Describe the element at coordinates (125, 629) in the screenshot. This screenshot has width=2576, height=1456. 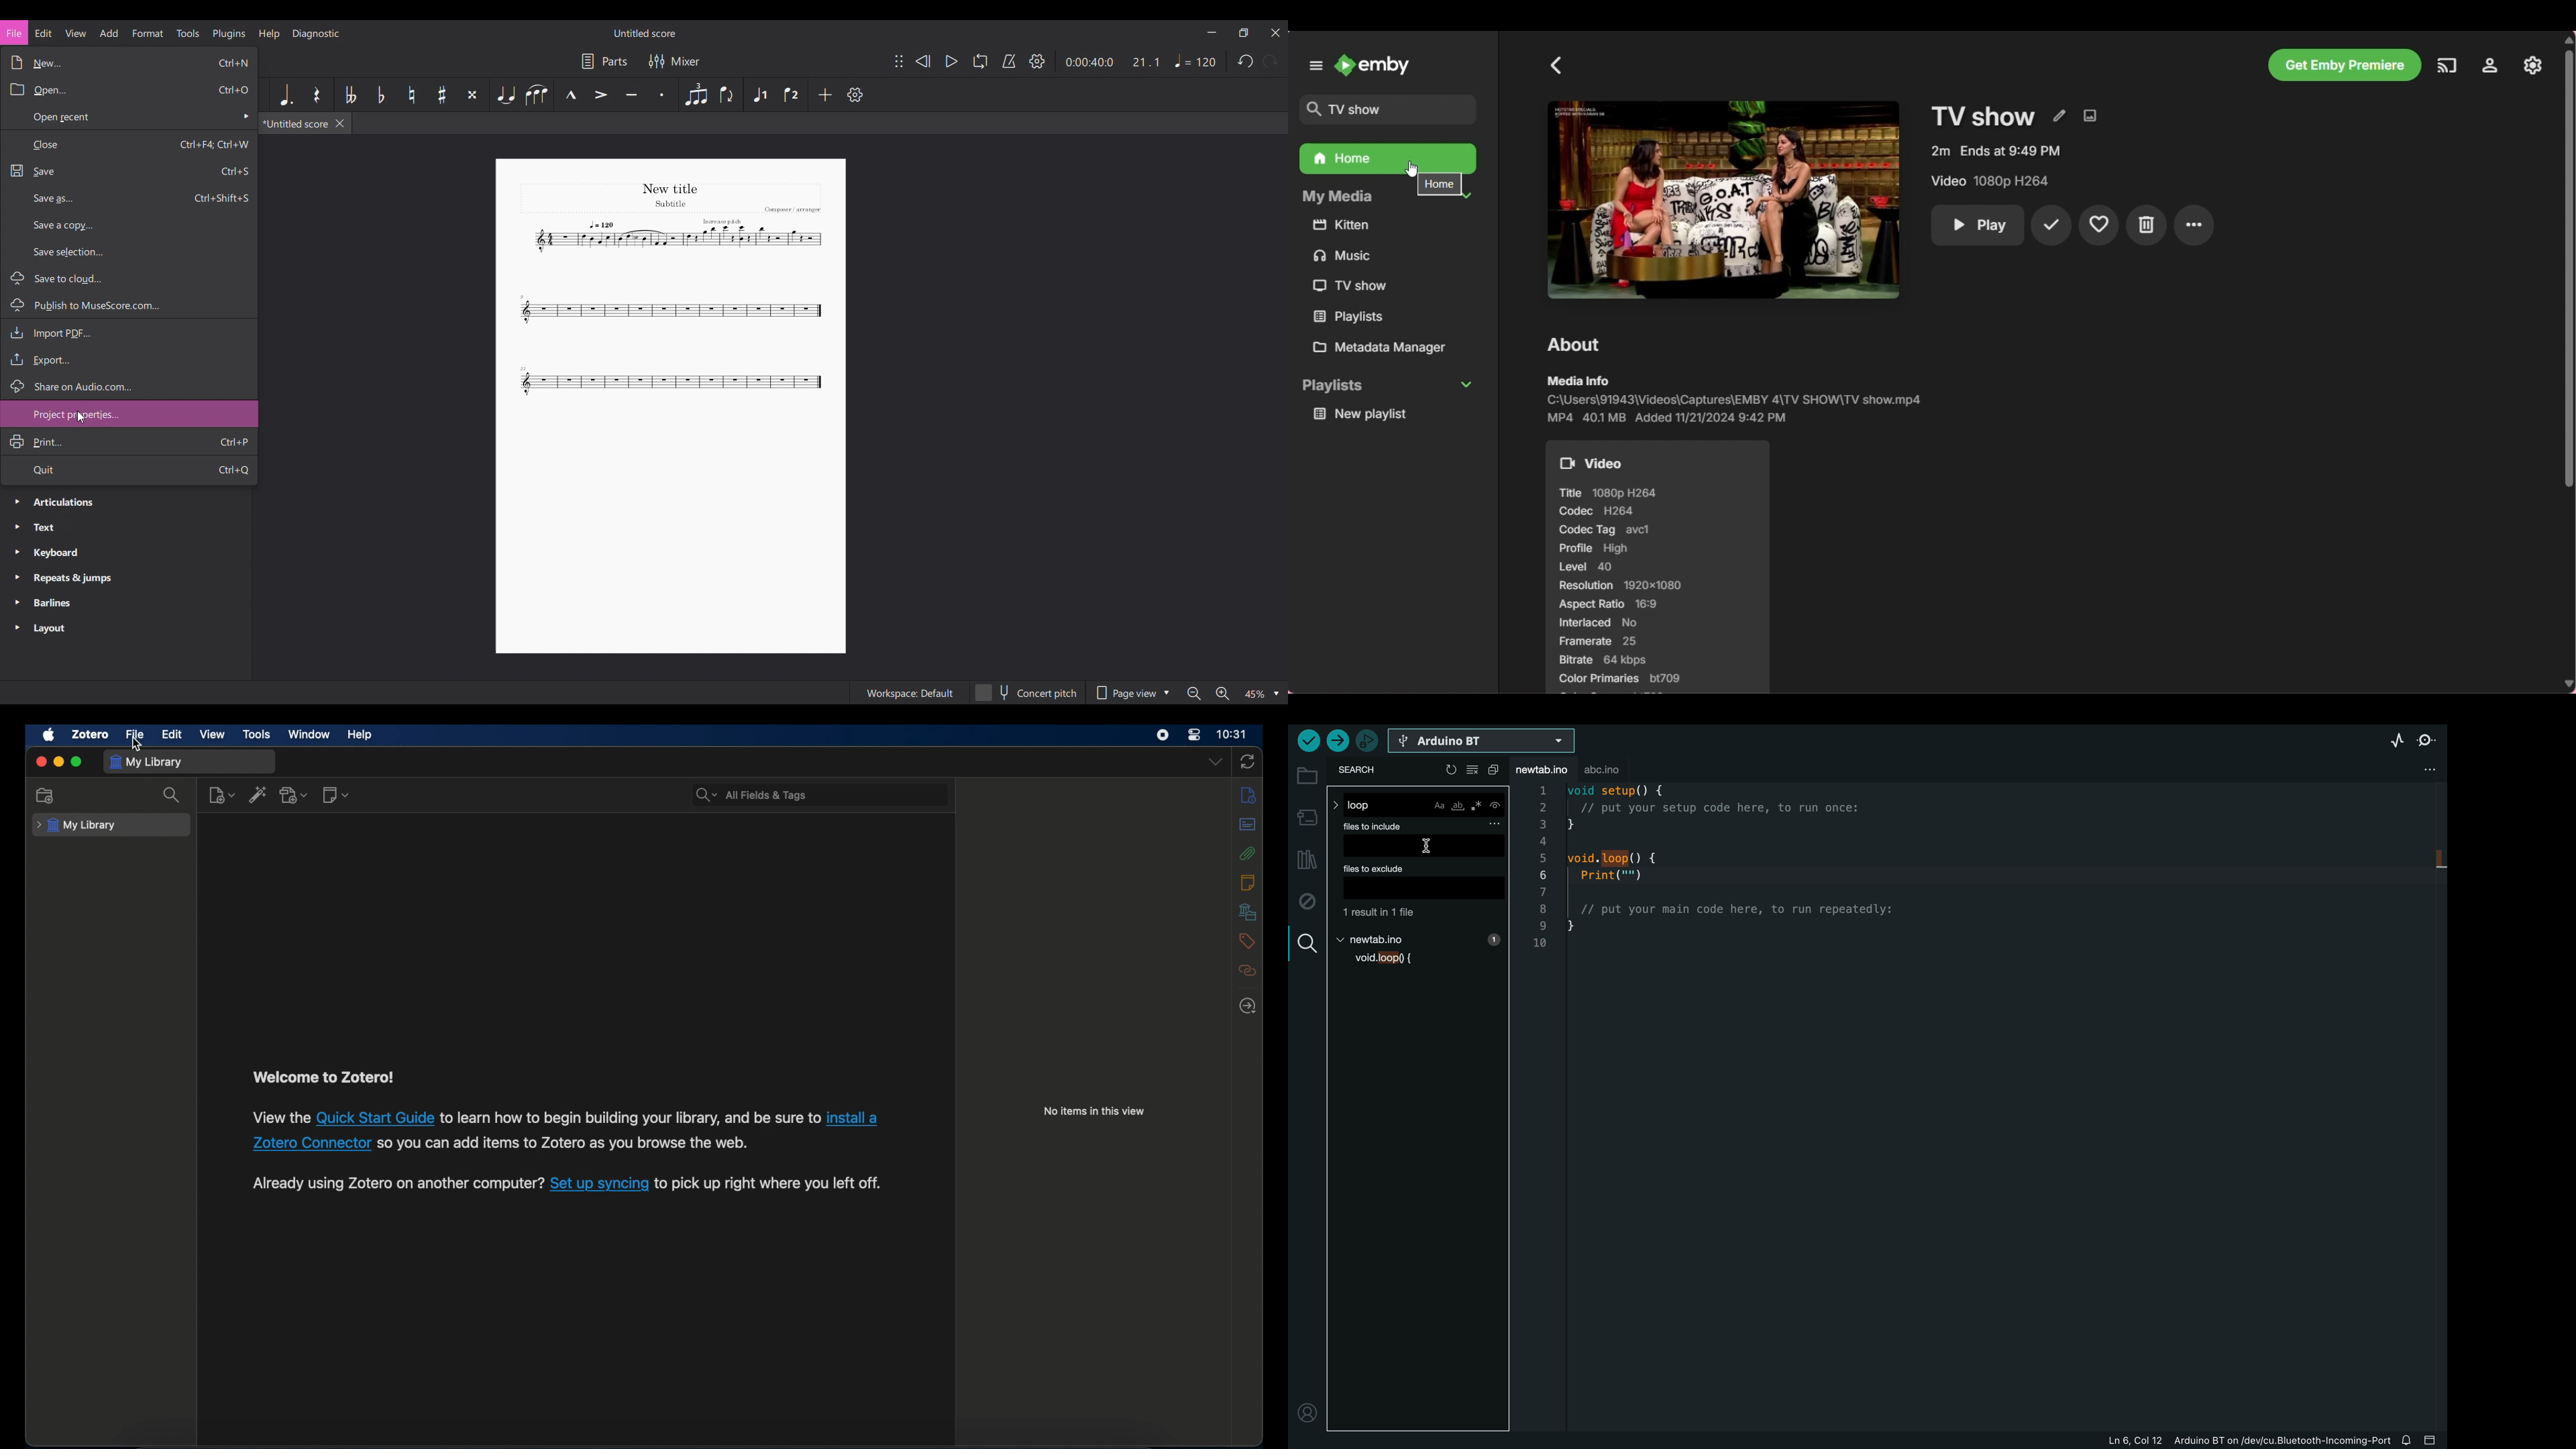
I see `Layout` at that location.